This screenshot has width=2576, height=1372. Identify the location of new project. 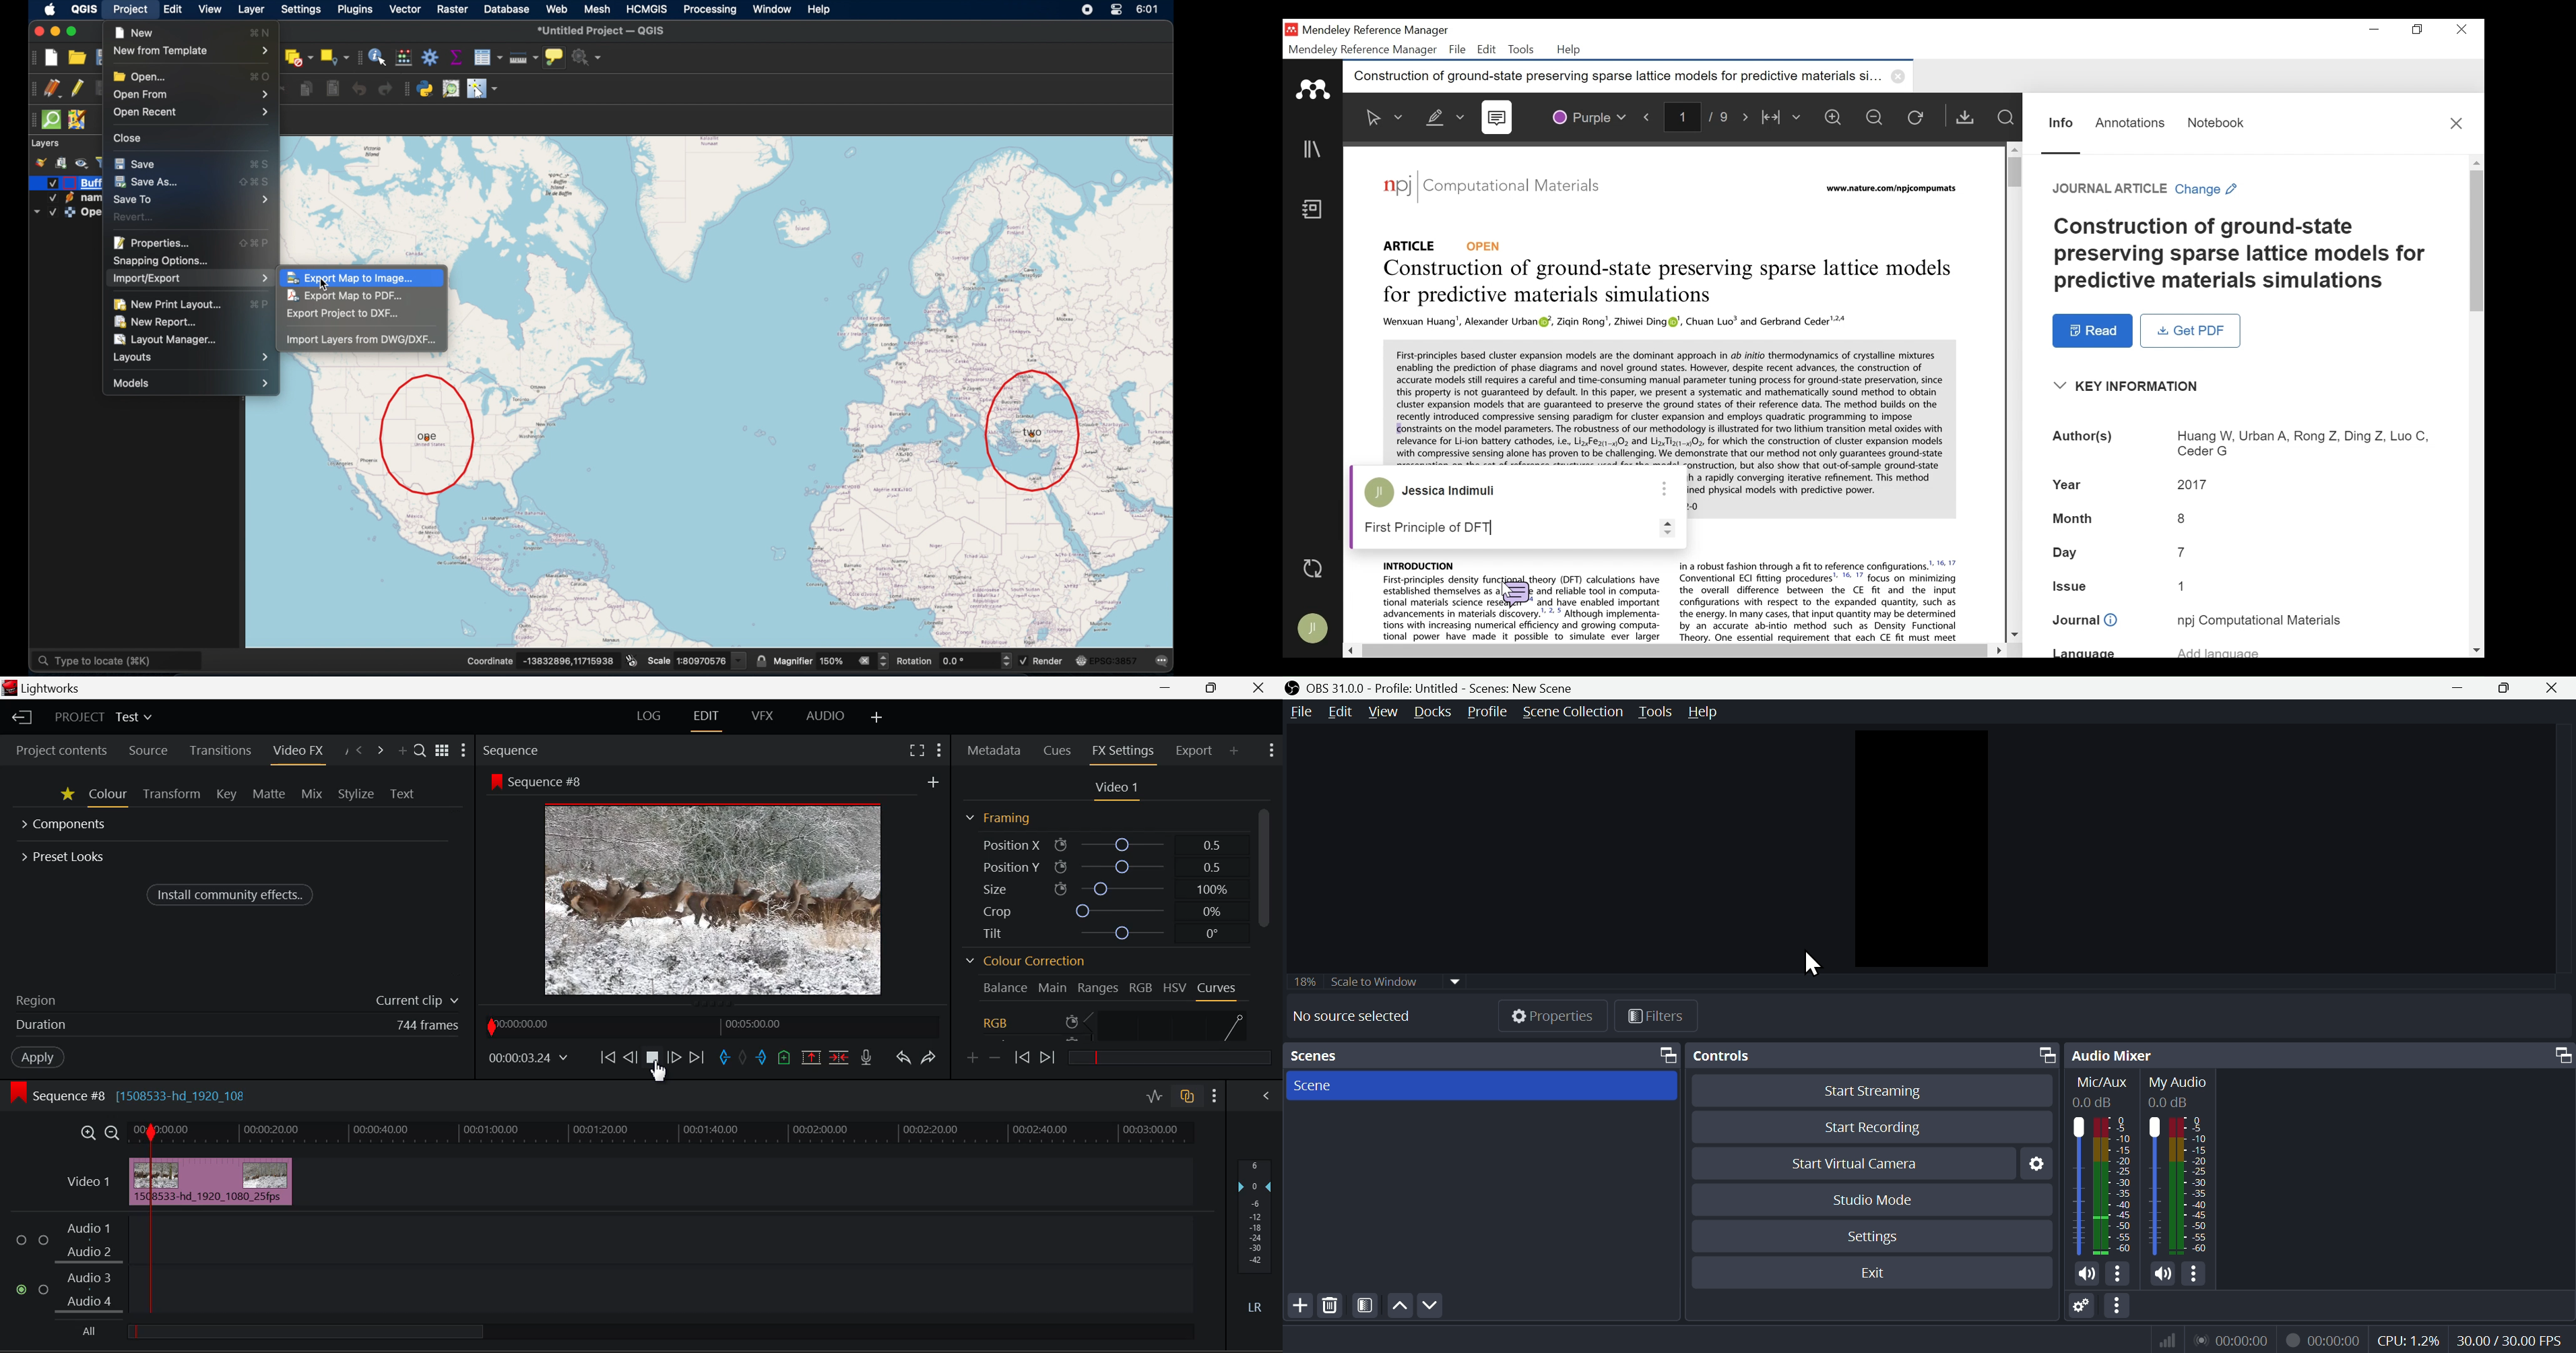
(53, 57).